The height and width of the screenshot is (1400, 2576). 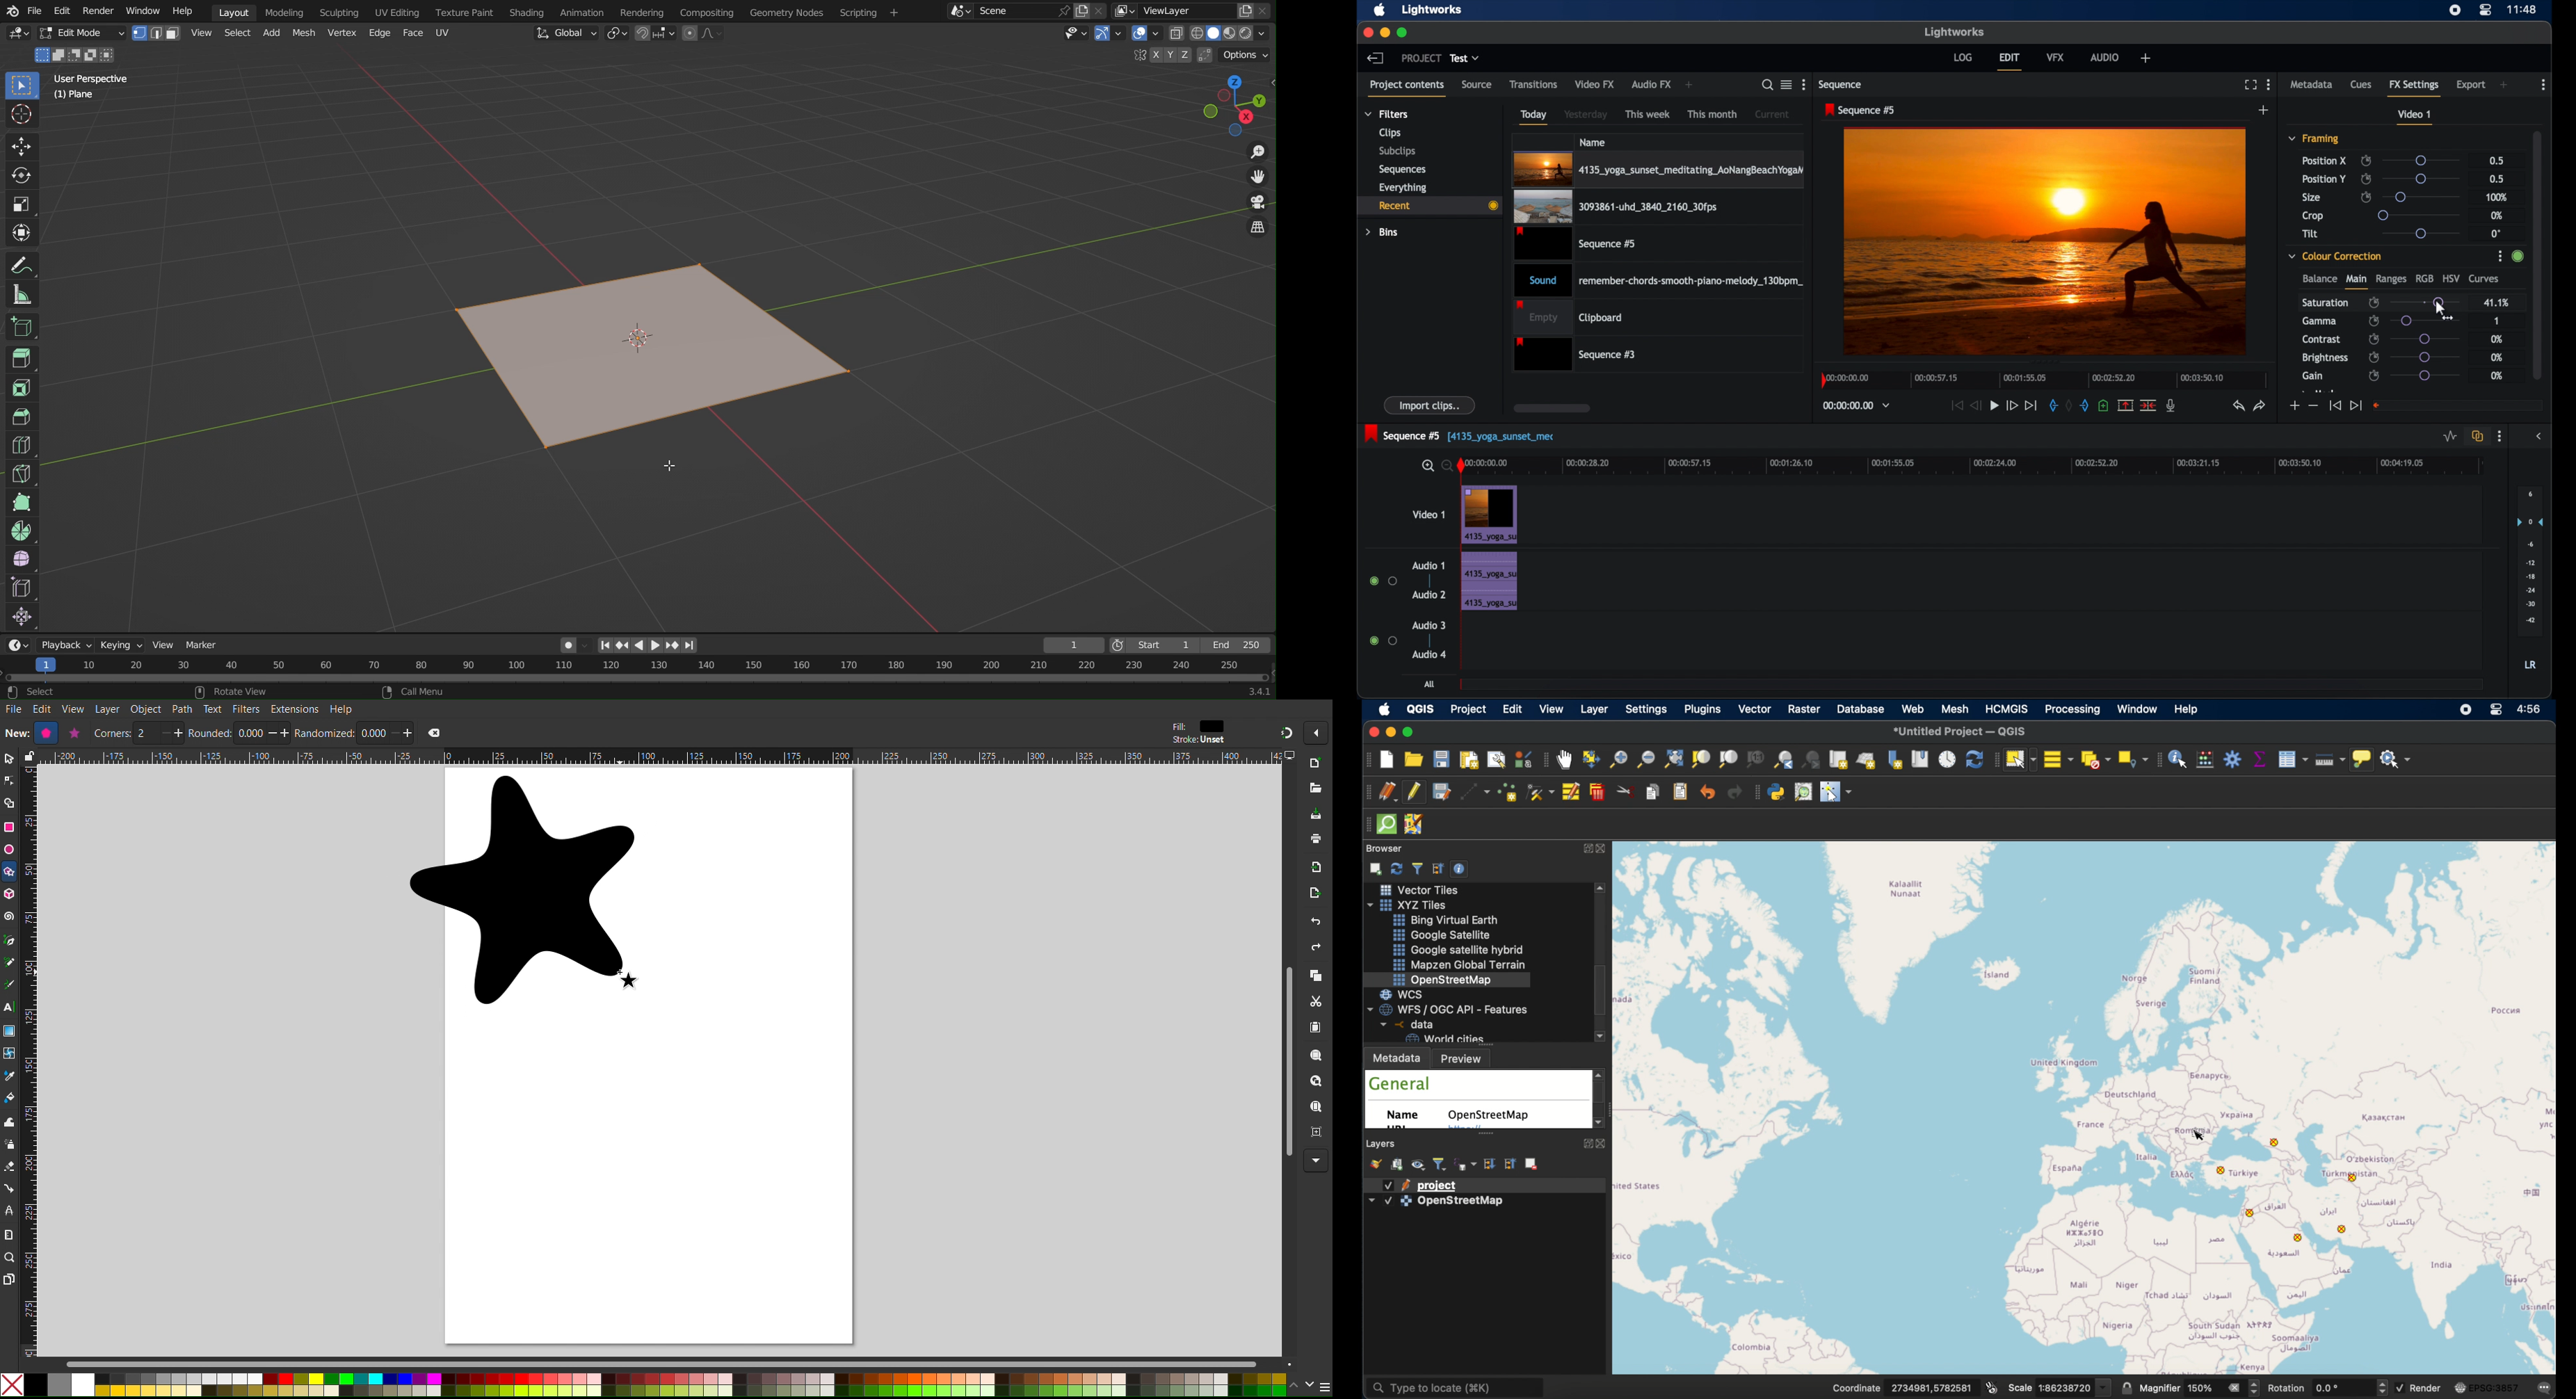 What do you see at coordinates (2449, 435) in the screenshot?
I see `toggle audio levels editing` at bounding box center [2449, 435].